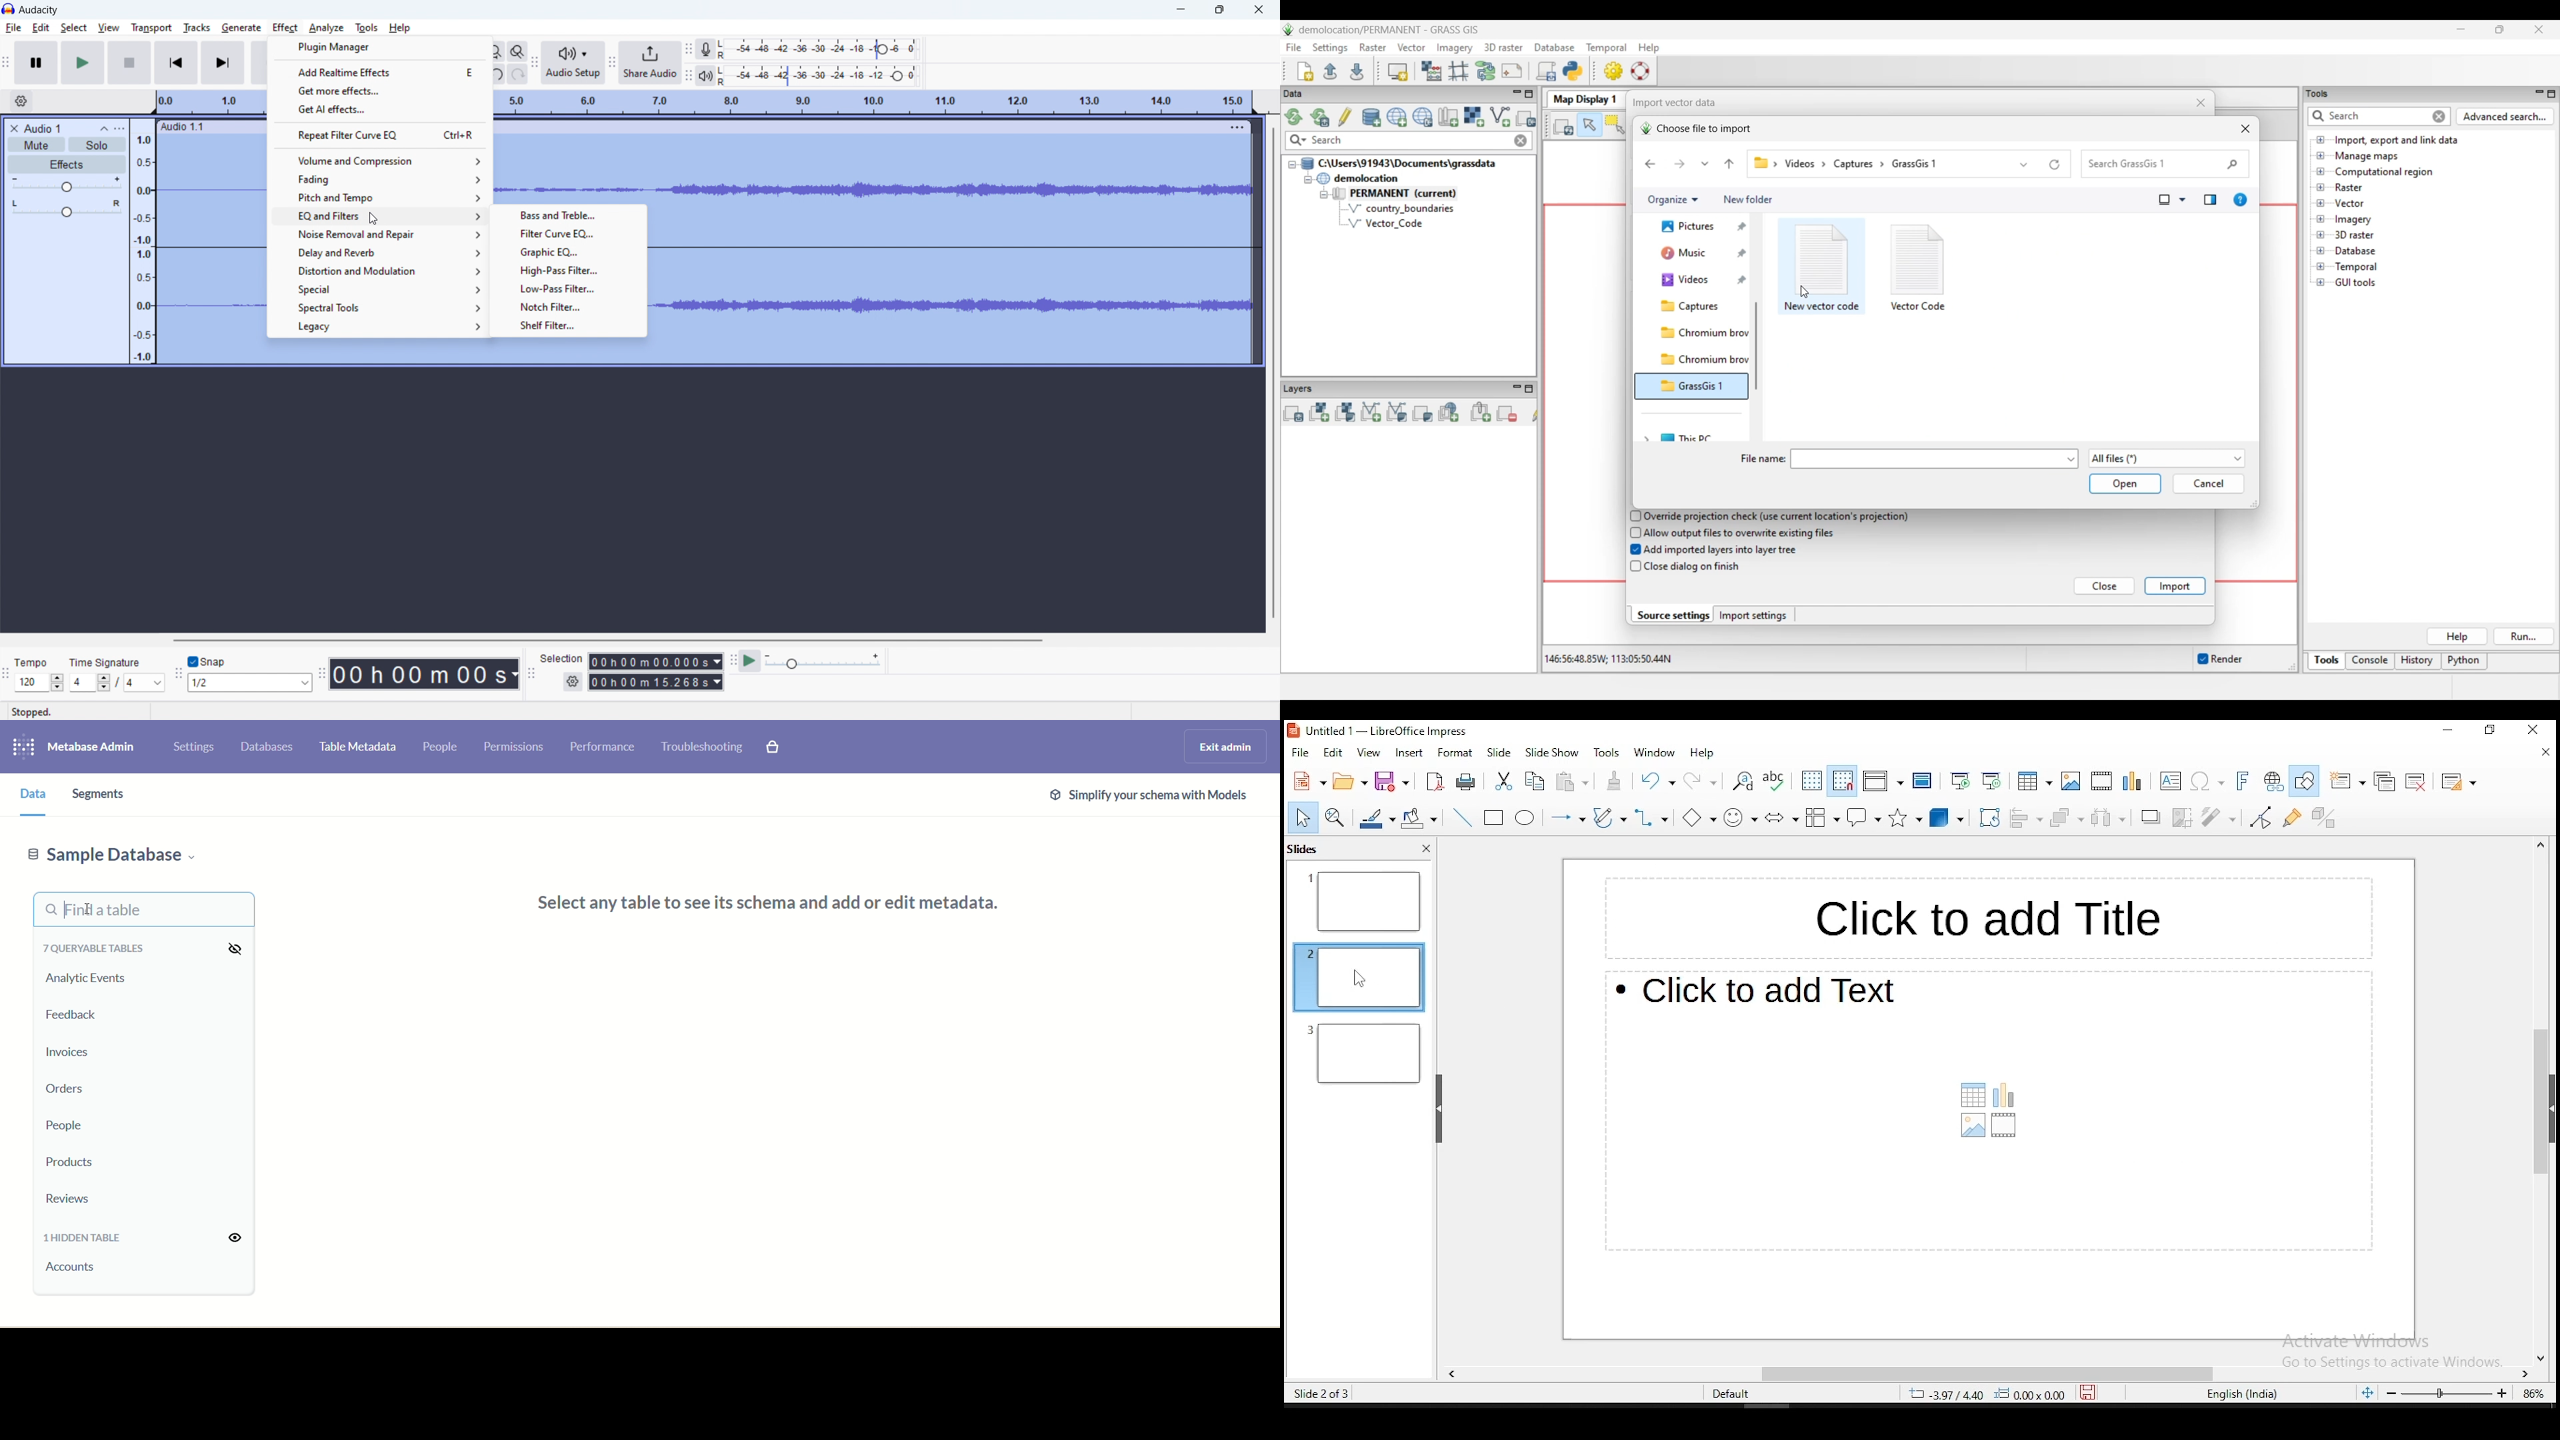 Image resolution: width=2576 pixels, height=1456 pixels. What do you see at coordinates (73, 1016) in the screenshot?
I see `feedback` at bounding box center [73, 1016].